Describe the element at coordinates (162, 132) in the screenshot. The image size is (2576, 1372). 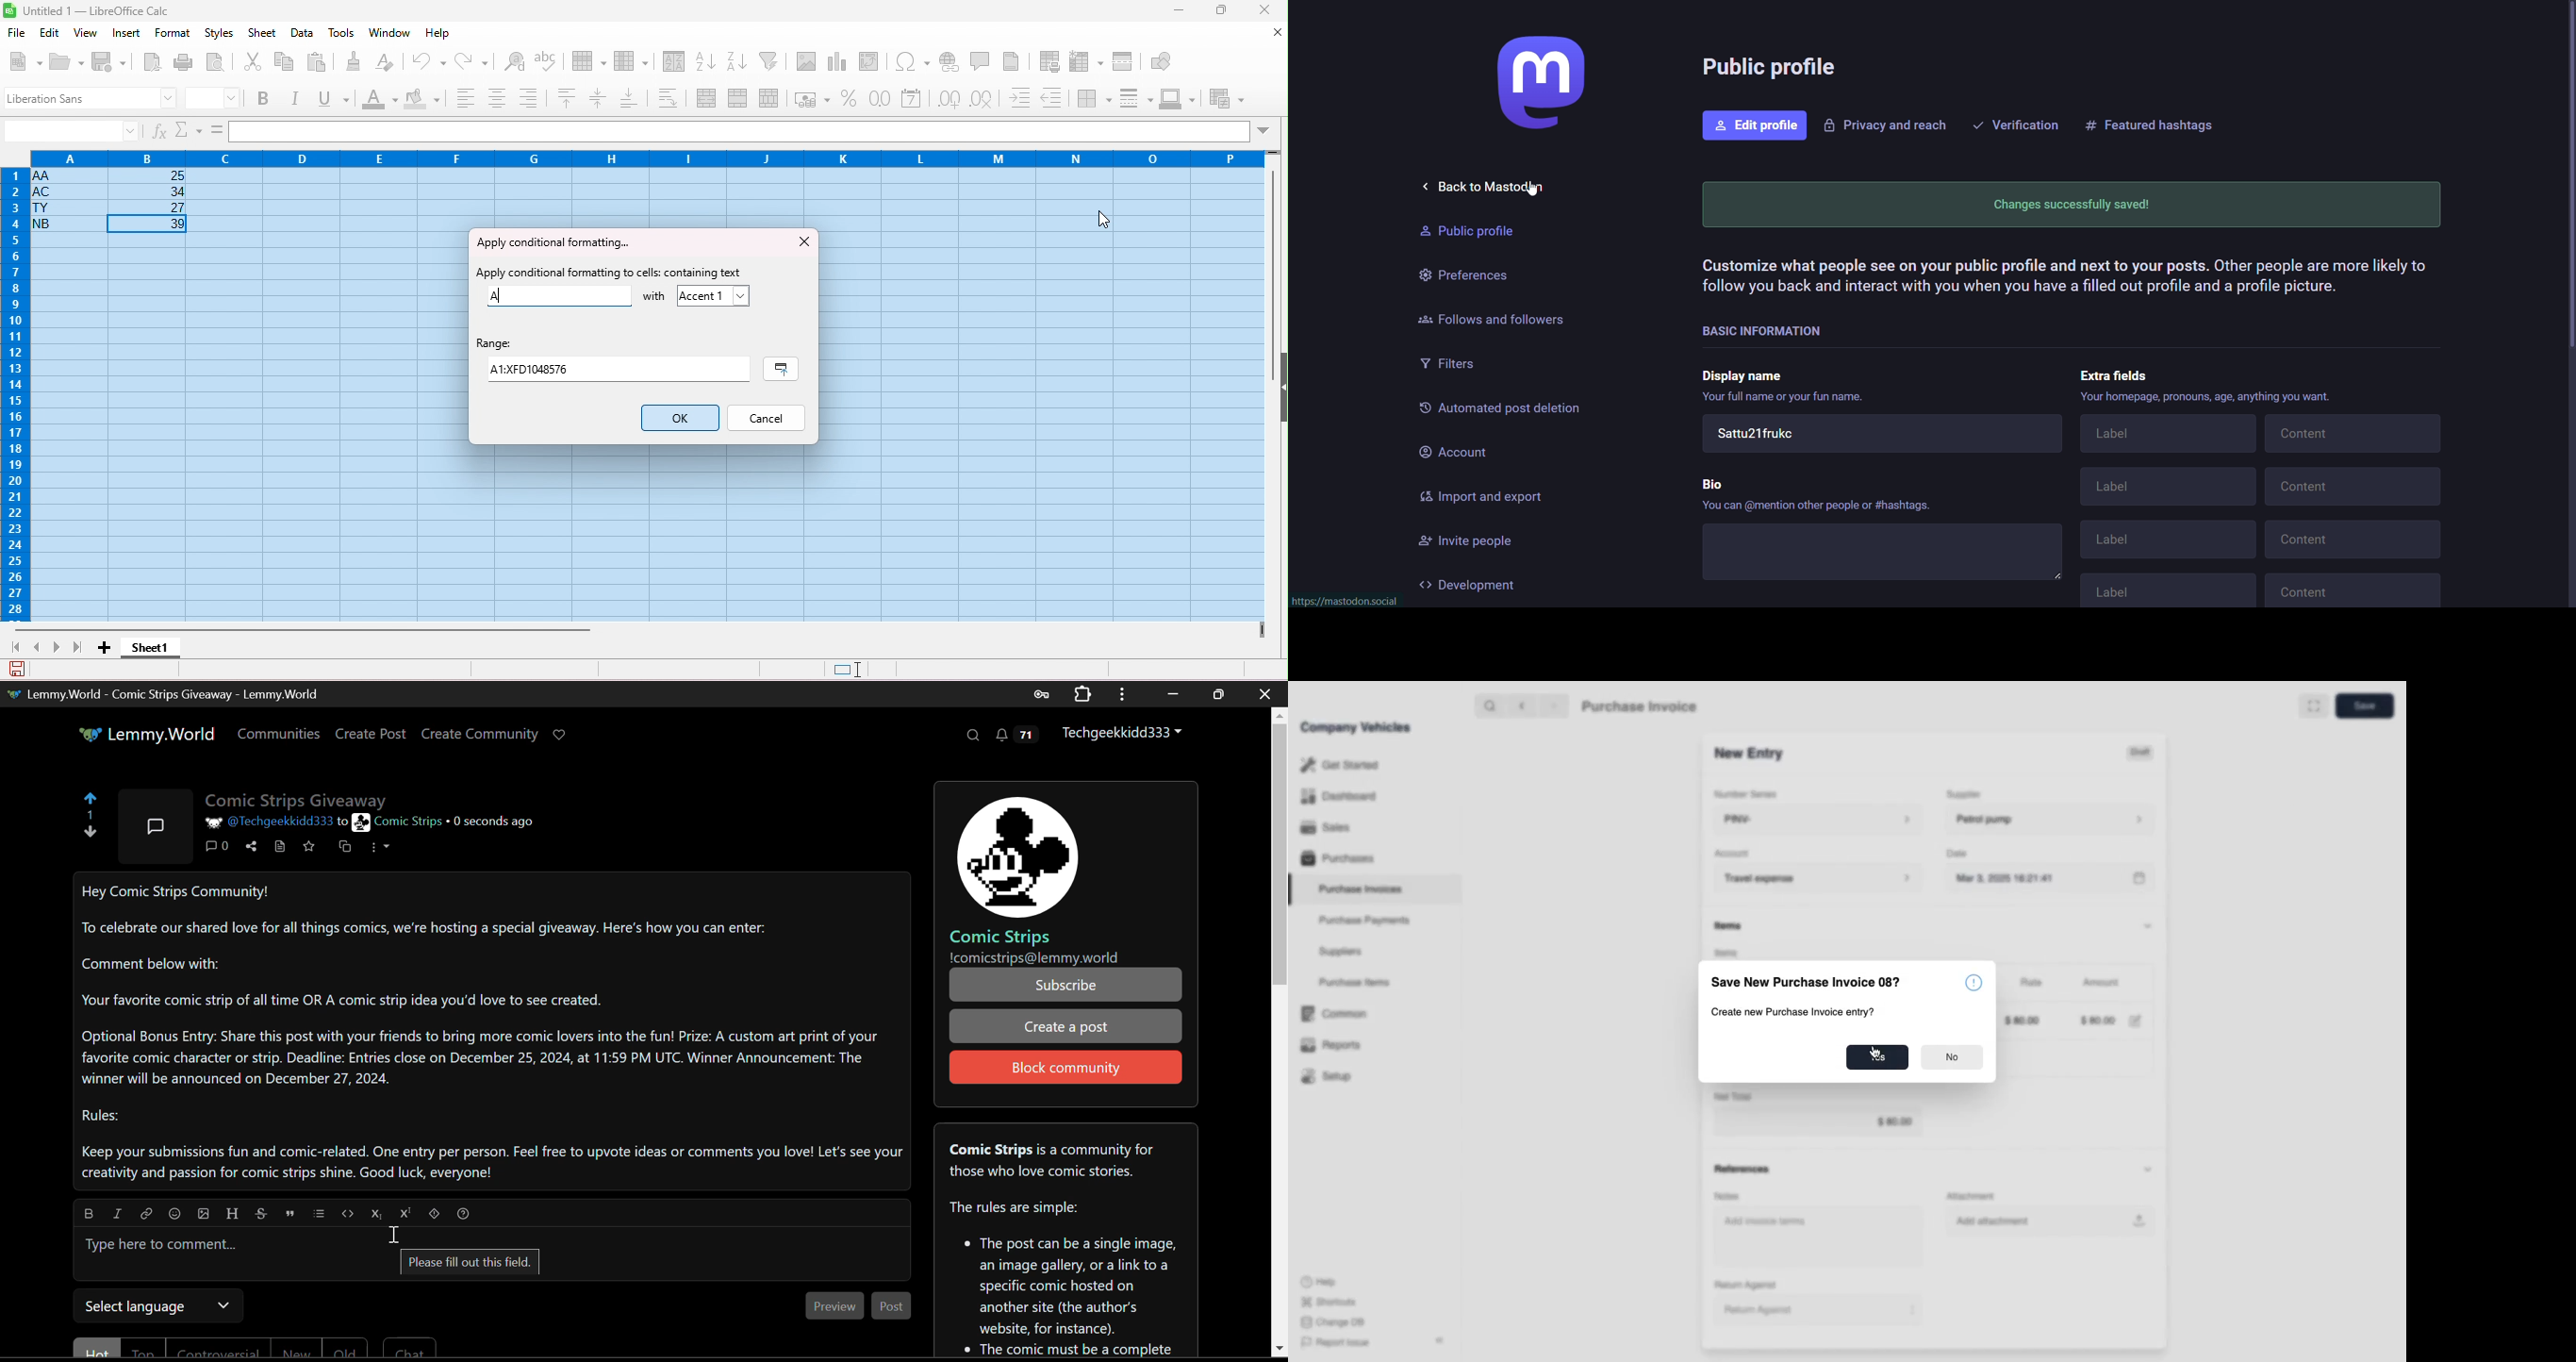
I see `function wizard` at that location.